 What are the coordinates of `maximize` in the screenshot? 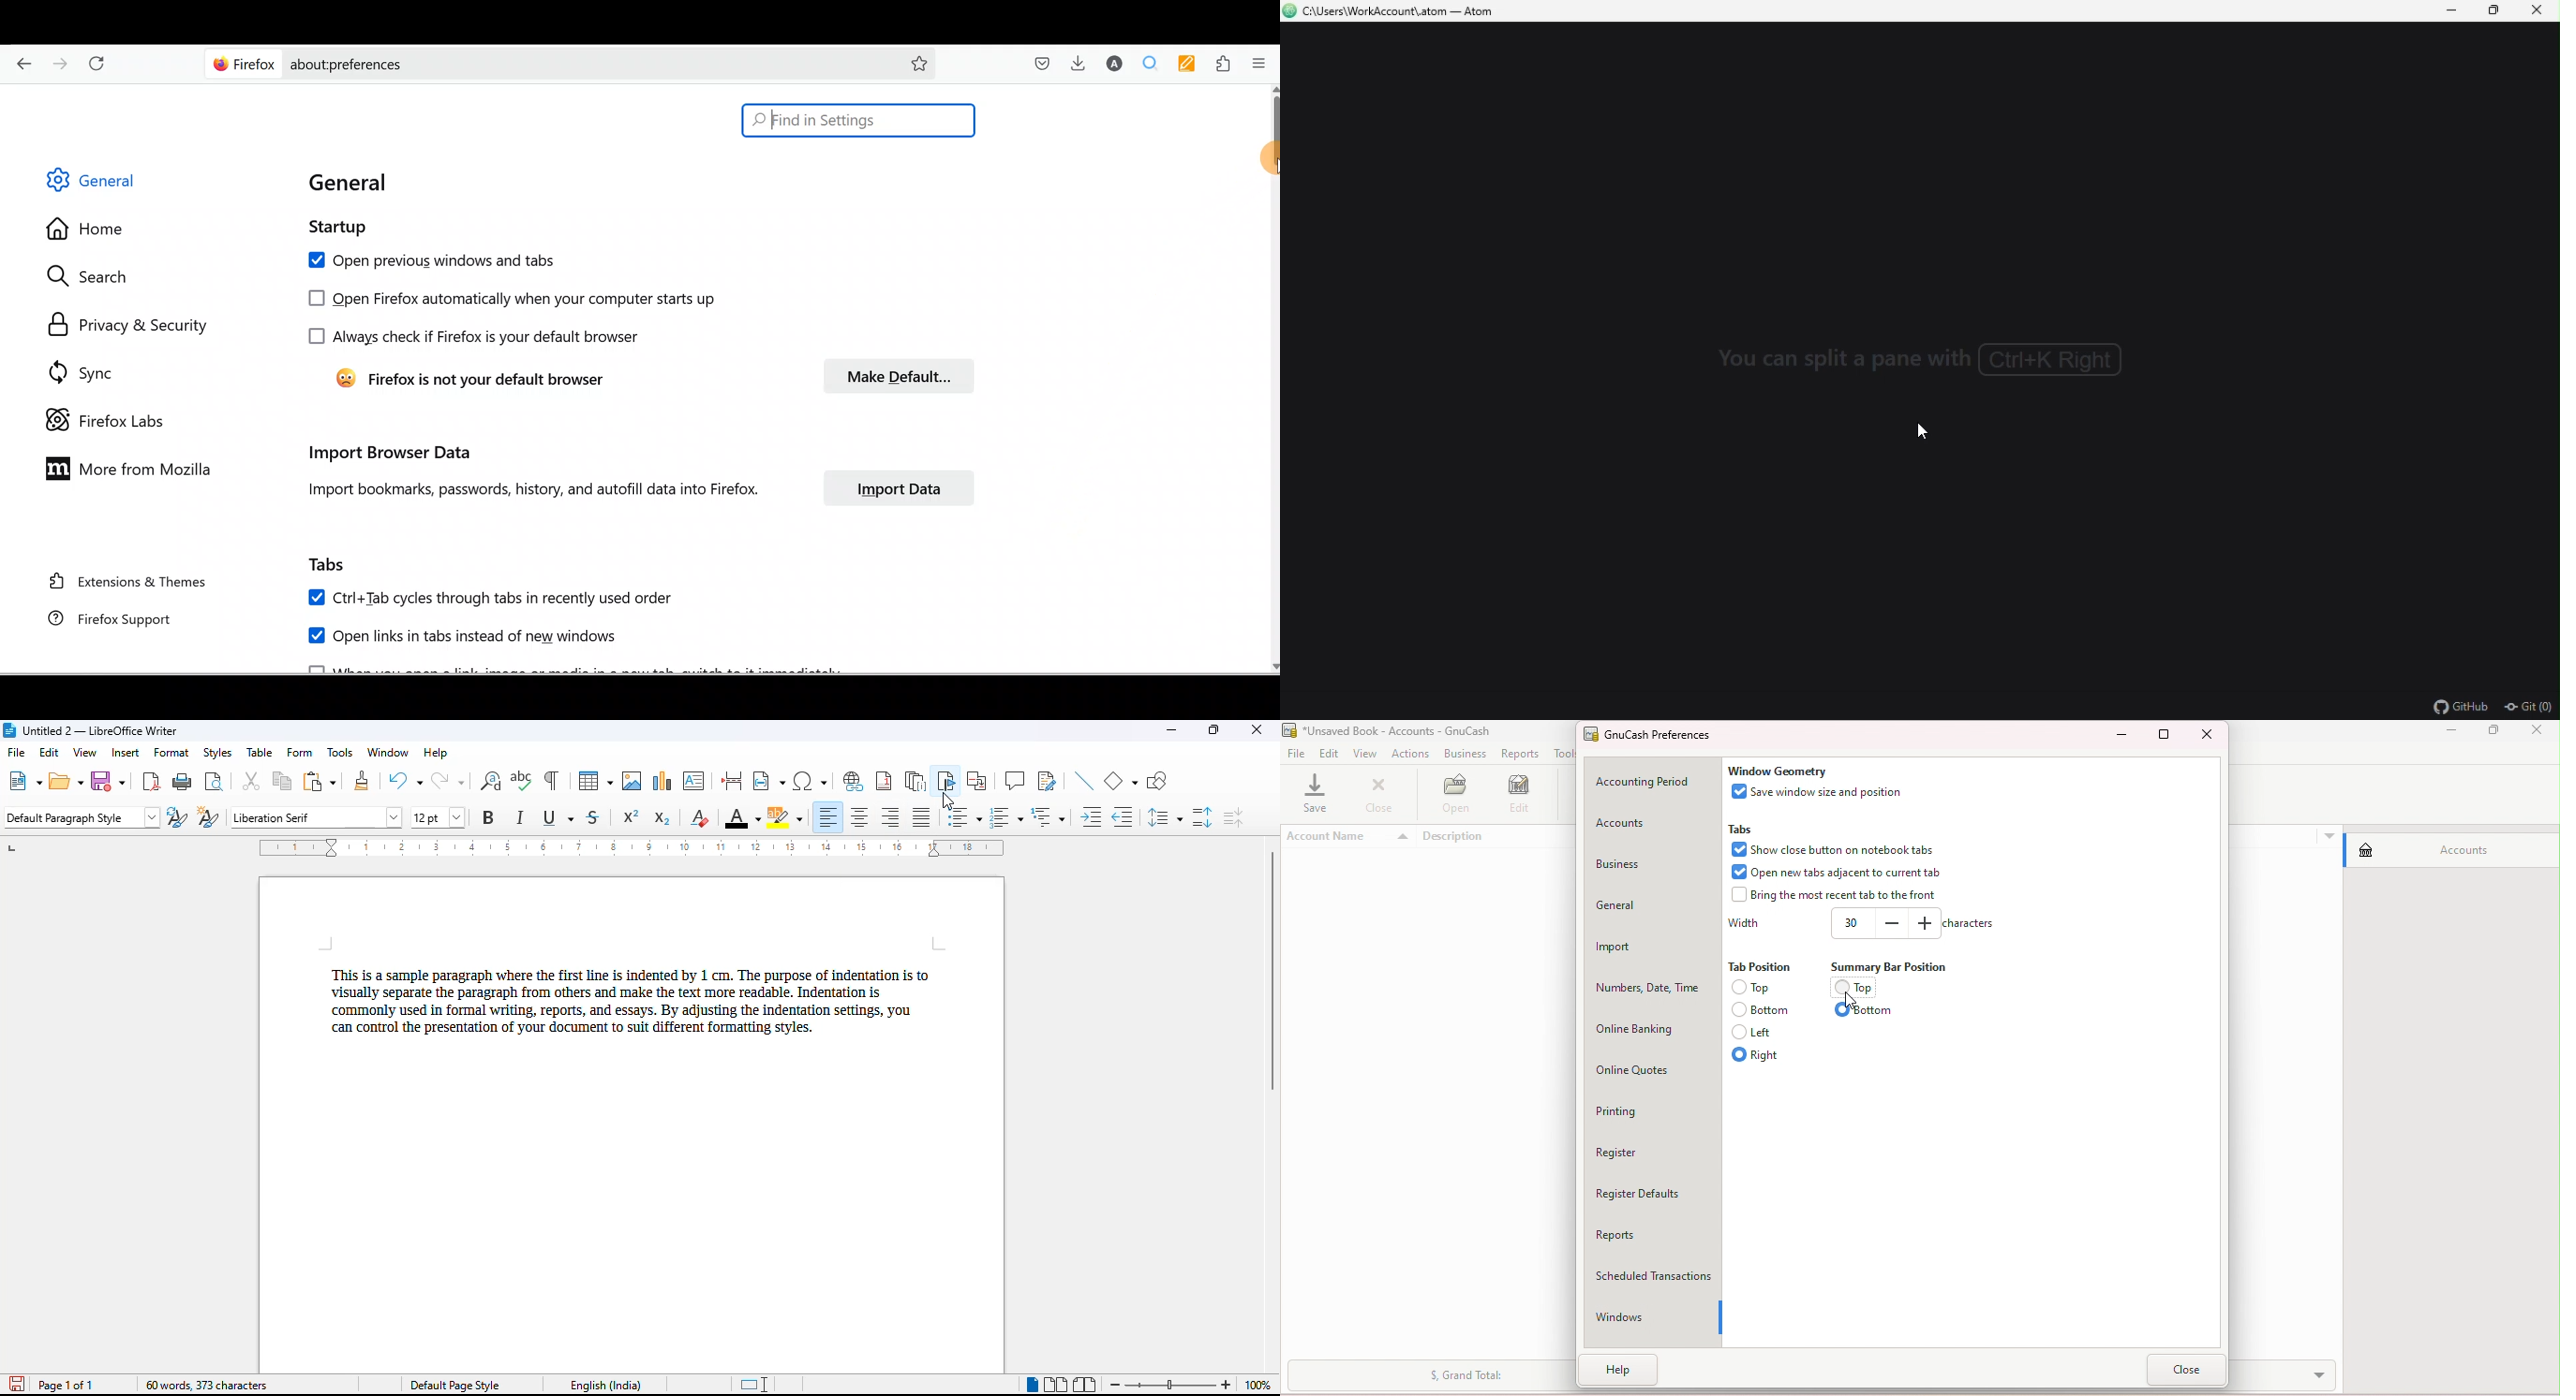 It's located at (1214, 730).